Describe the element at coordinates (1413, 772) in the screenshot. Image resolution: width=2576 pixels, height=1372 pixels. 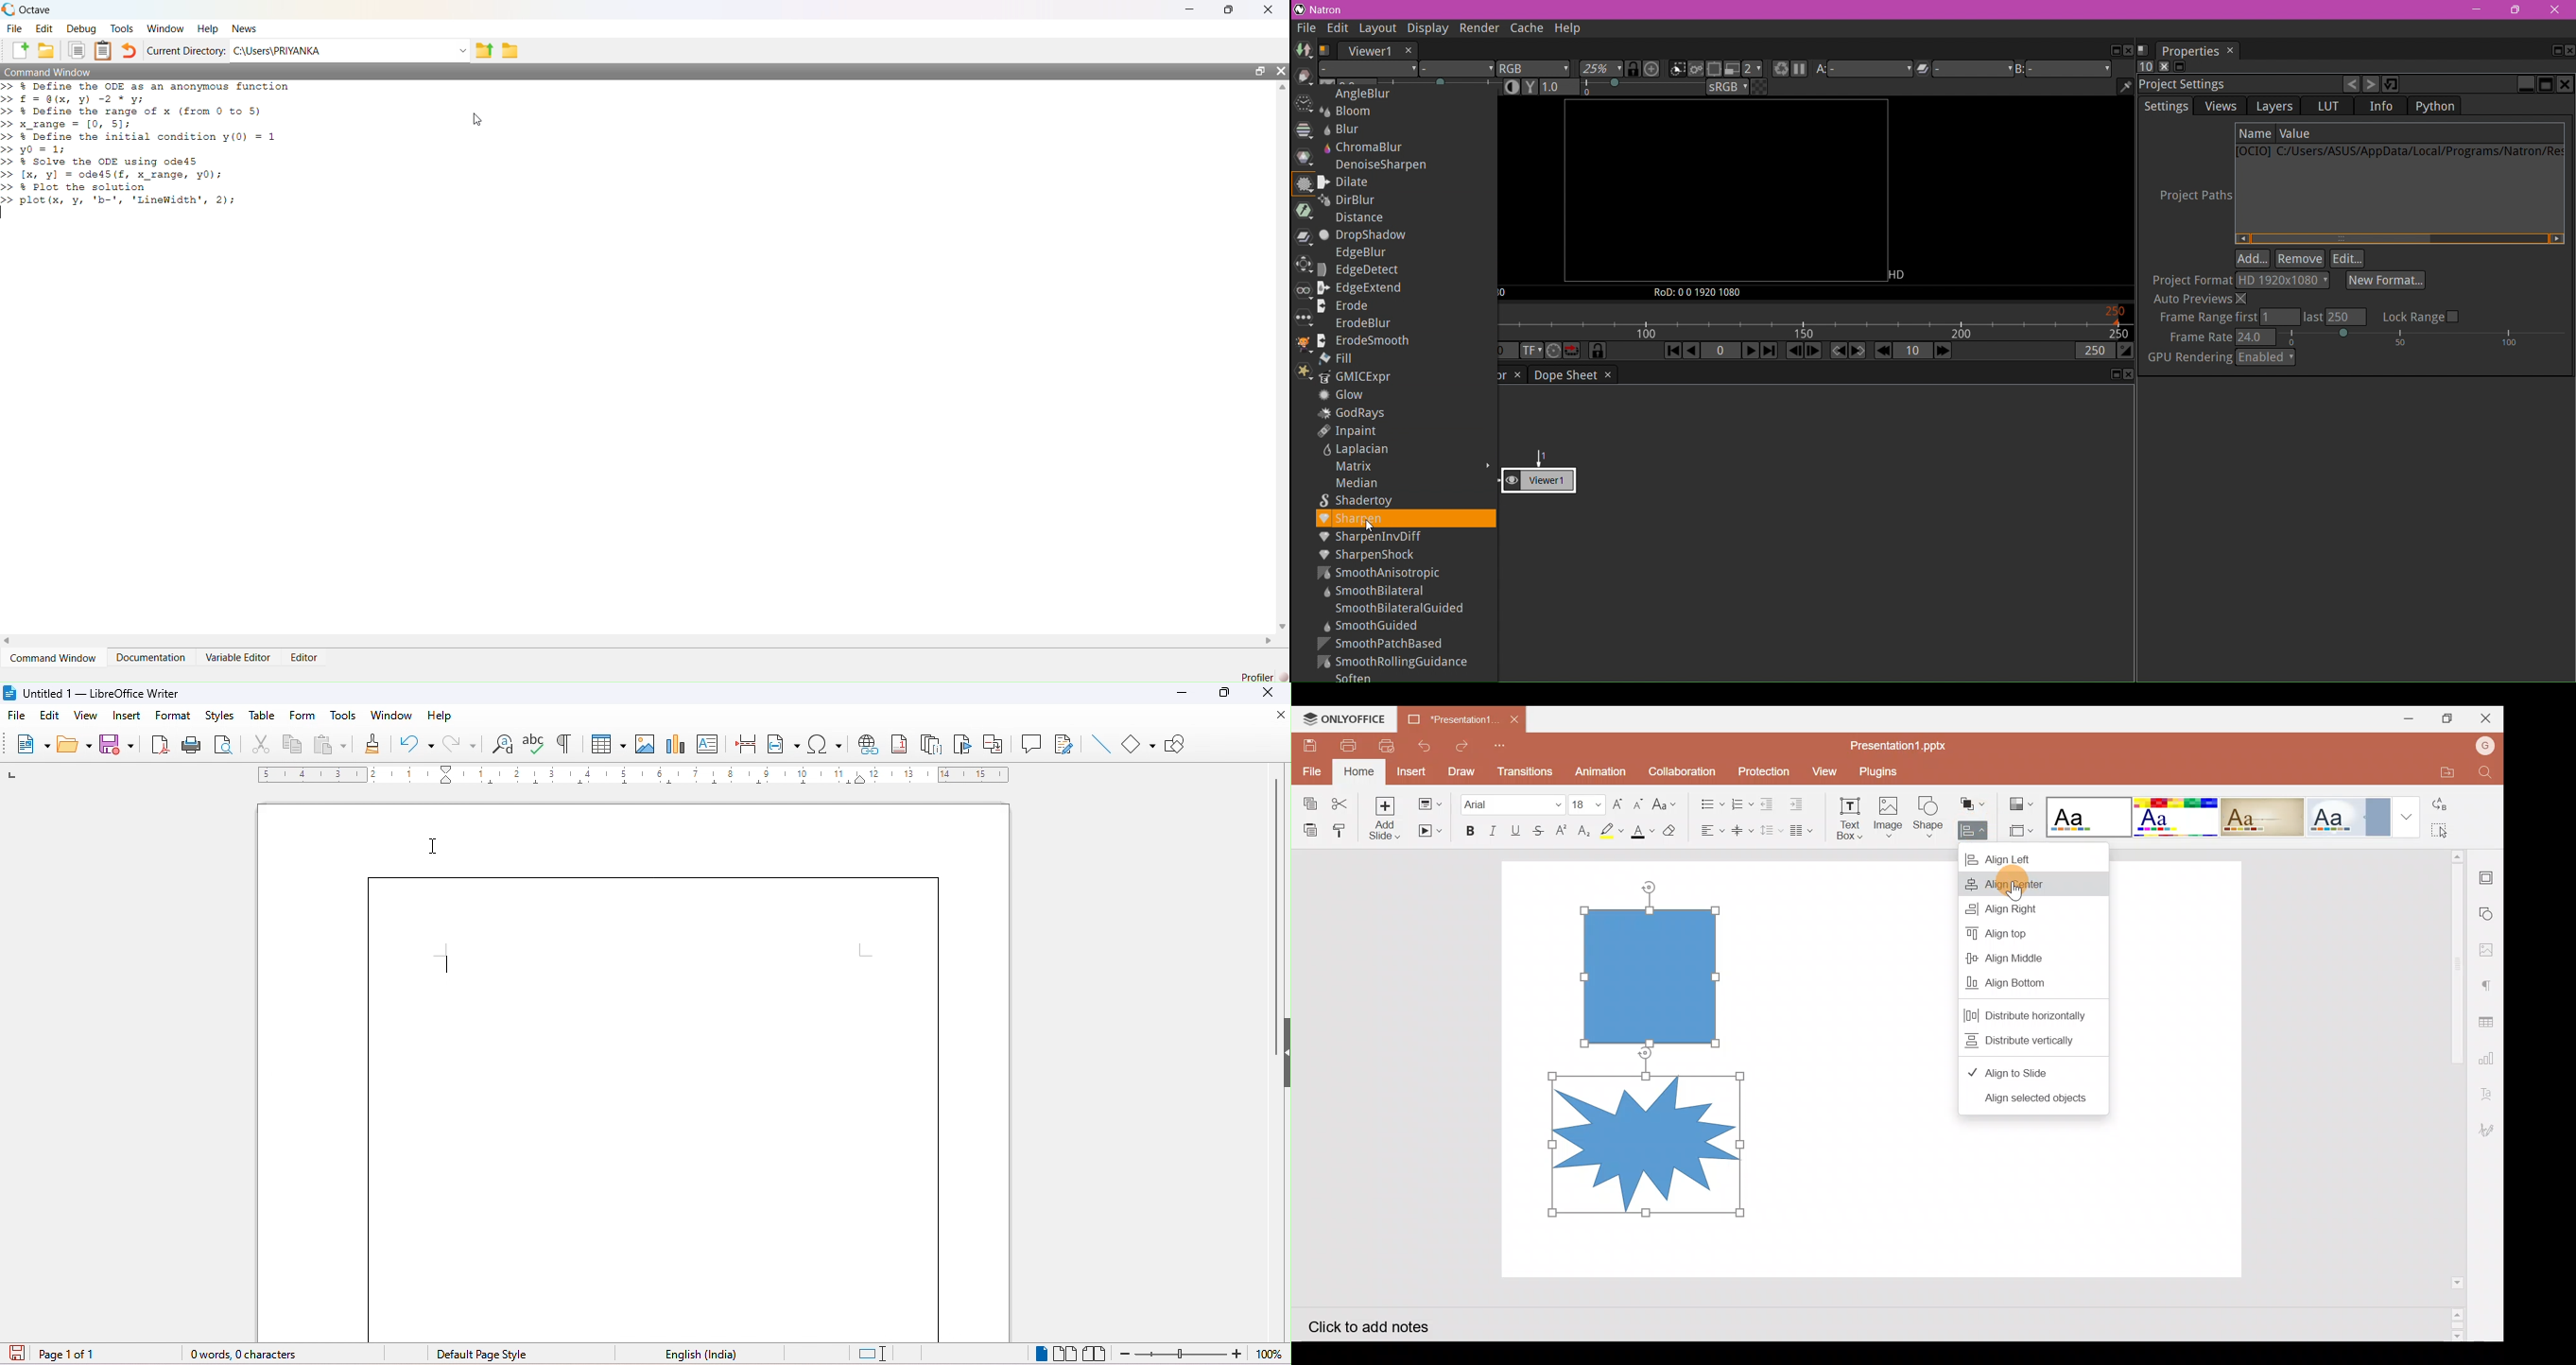
I see `Insert` at that location.